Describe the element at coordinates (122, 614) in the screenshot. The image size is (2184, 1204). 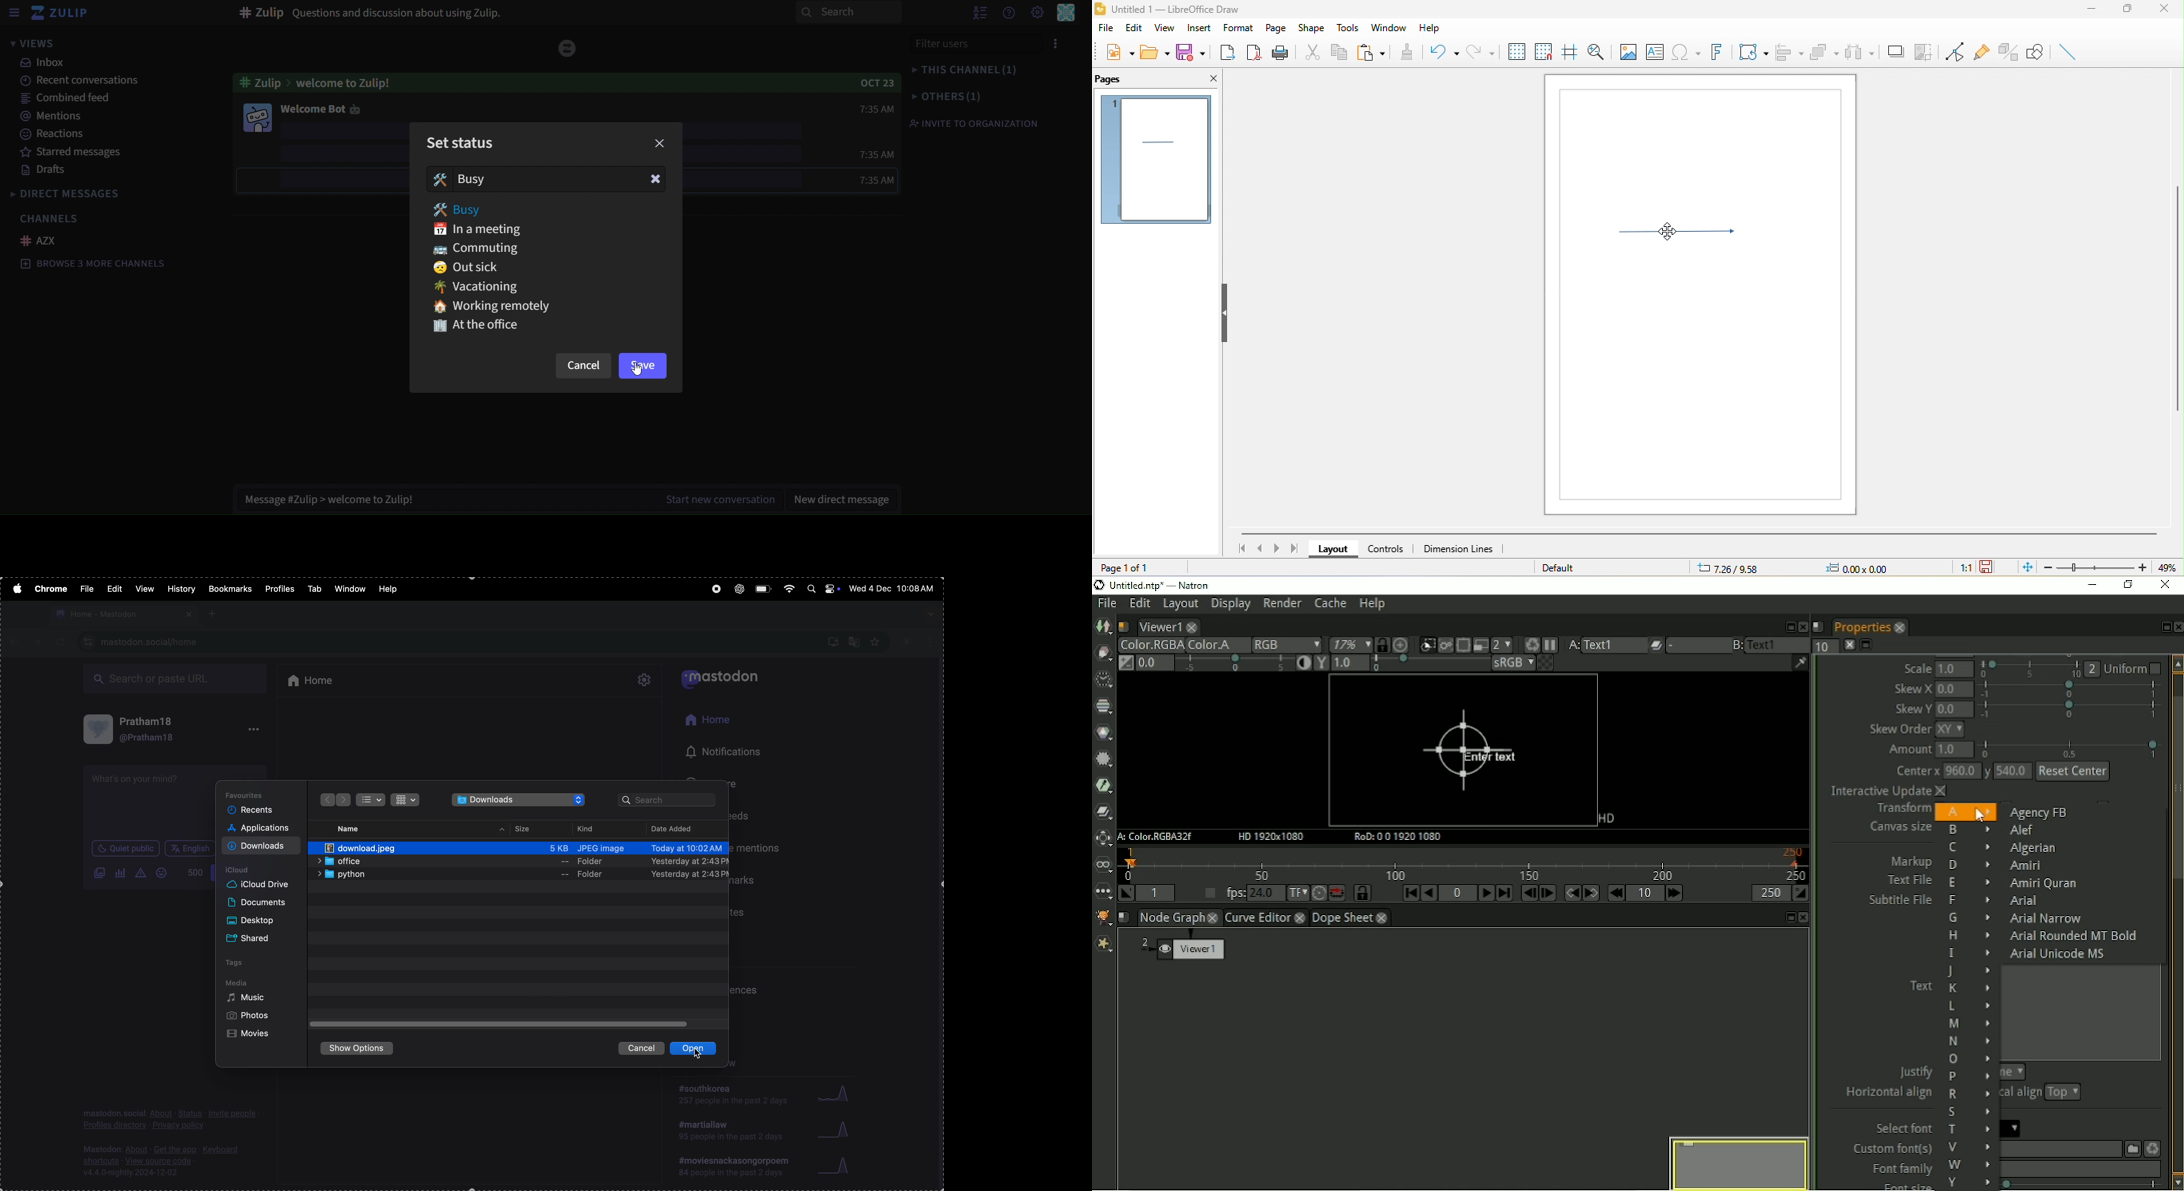
I see `mastodon tab` at that location.